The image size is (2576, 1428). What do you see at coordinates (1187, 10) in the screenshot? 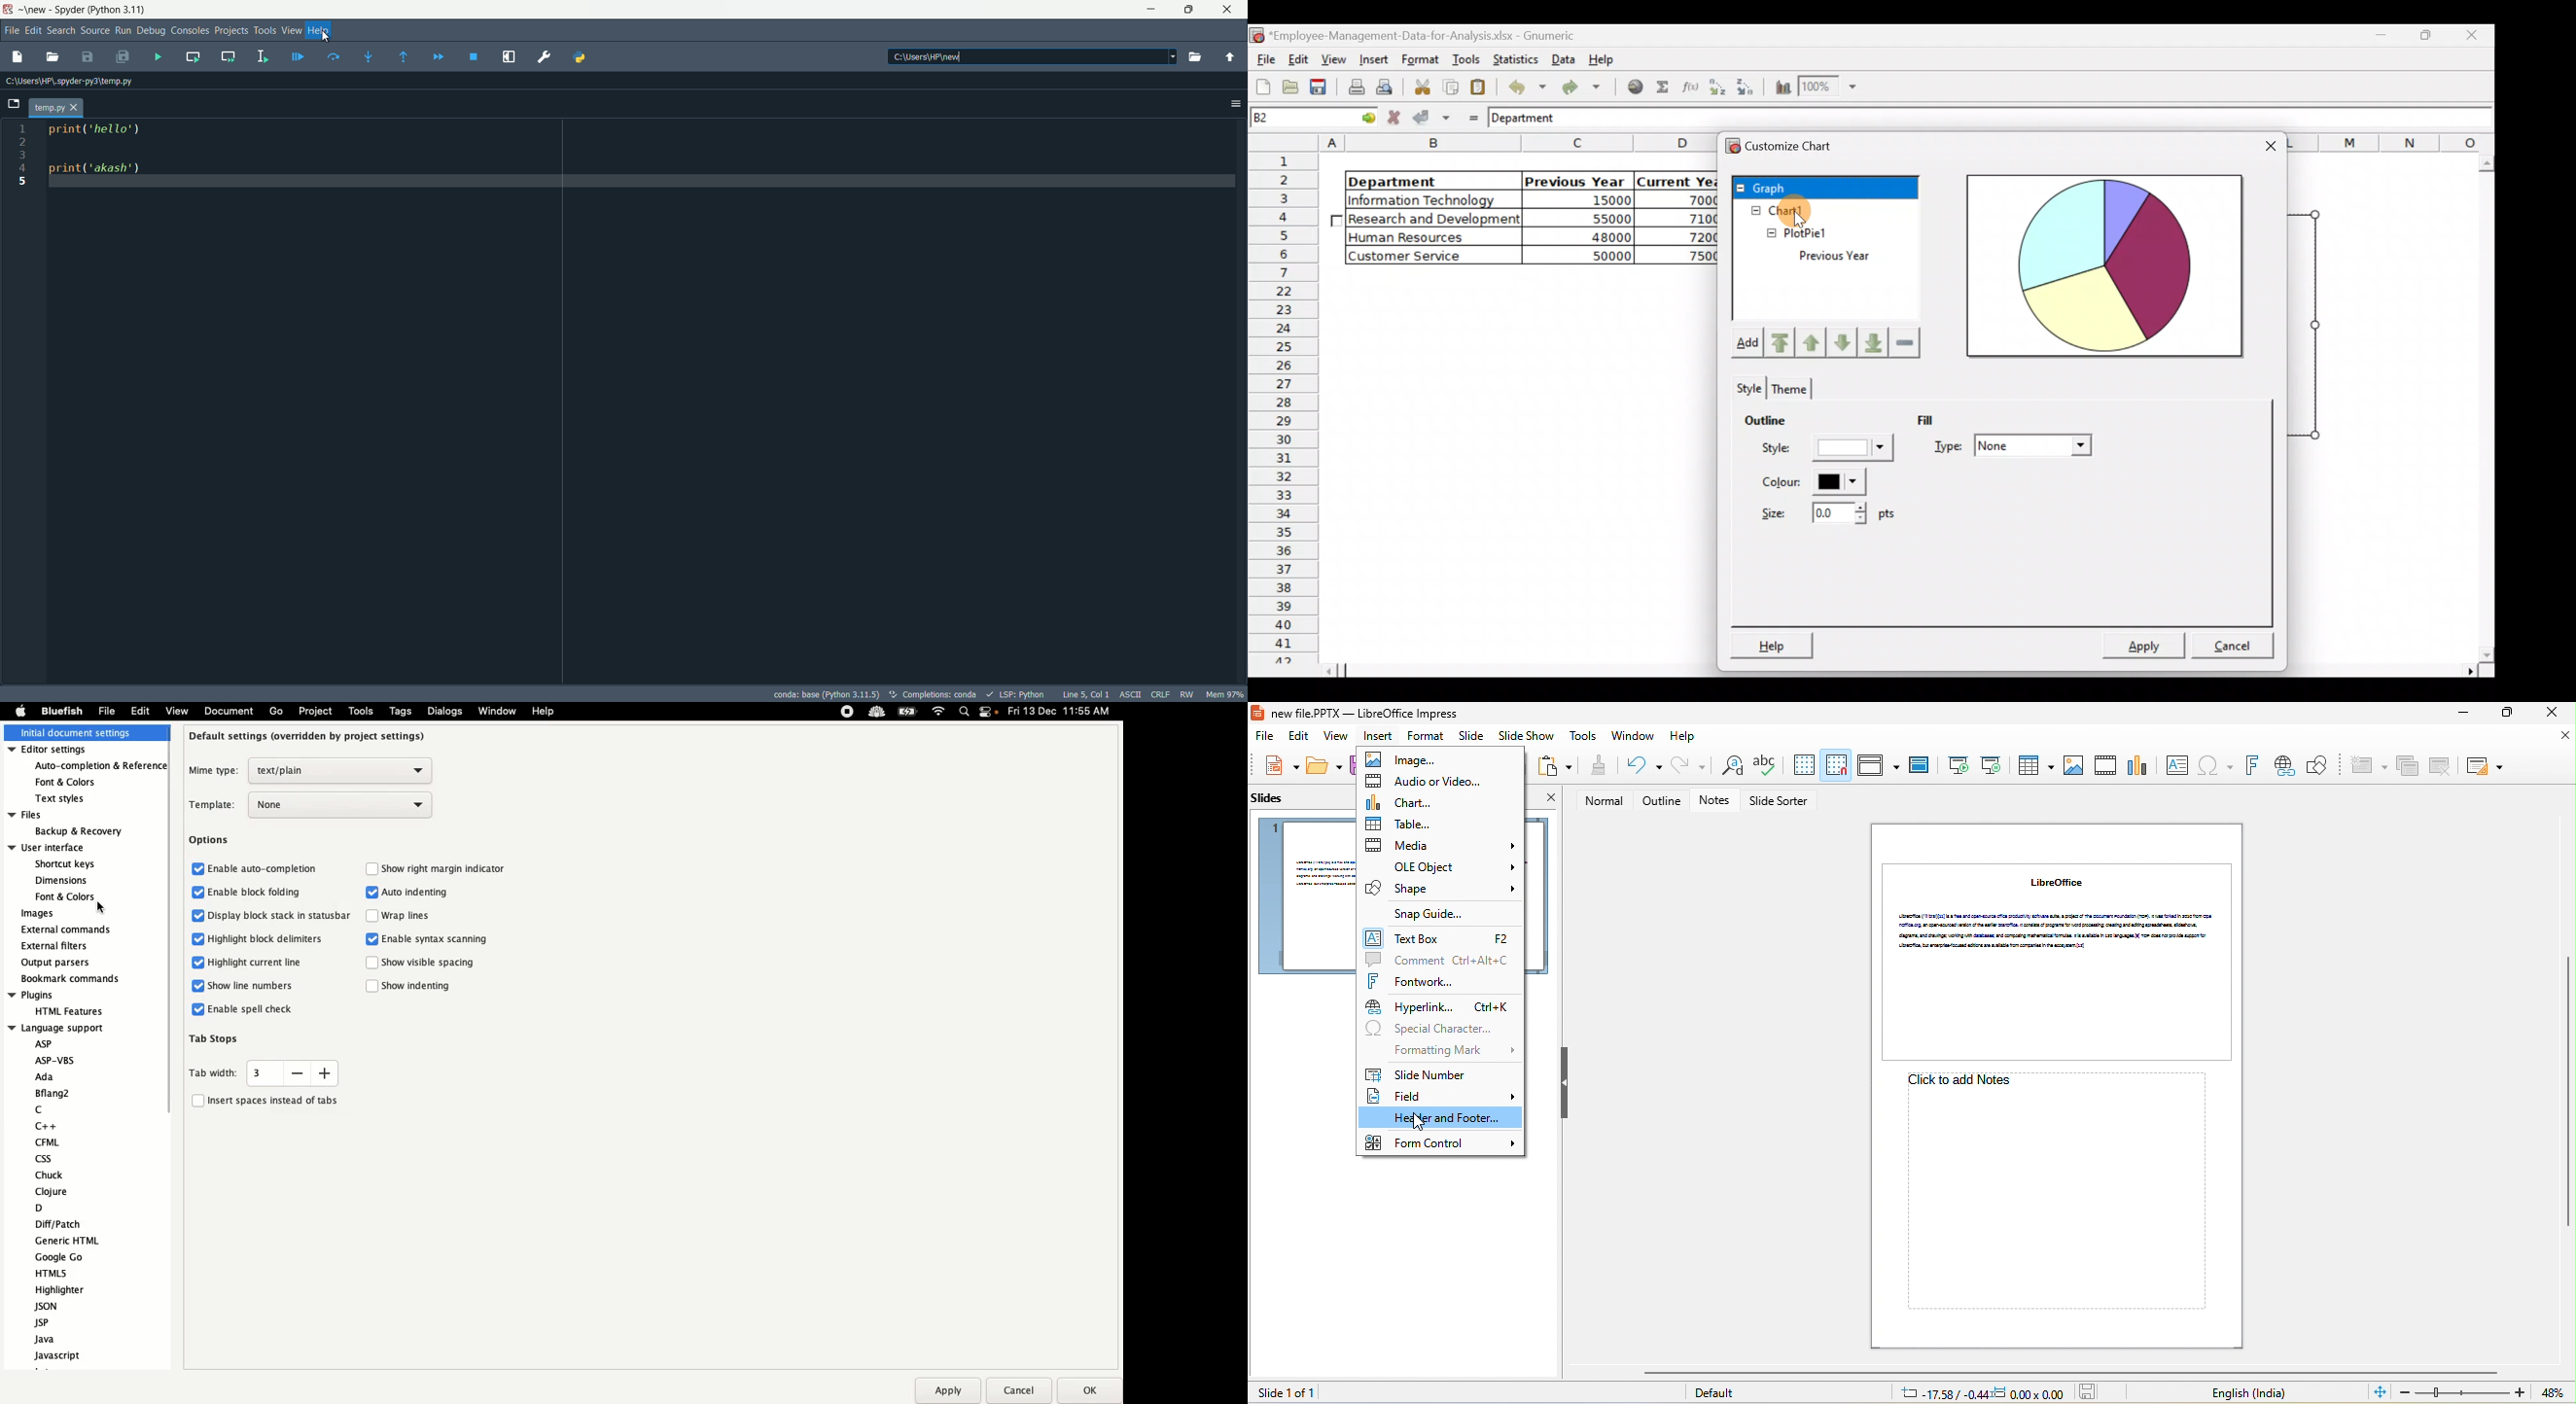
I see `maximize` at bounding box center [1187, 10].